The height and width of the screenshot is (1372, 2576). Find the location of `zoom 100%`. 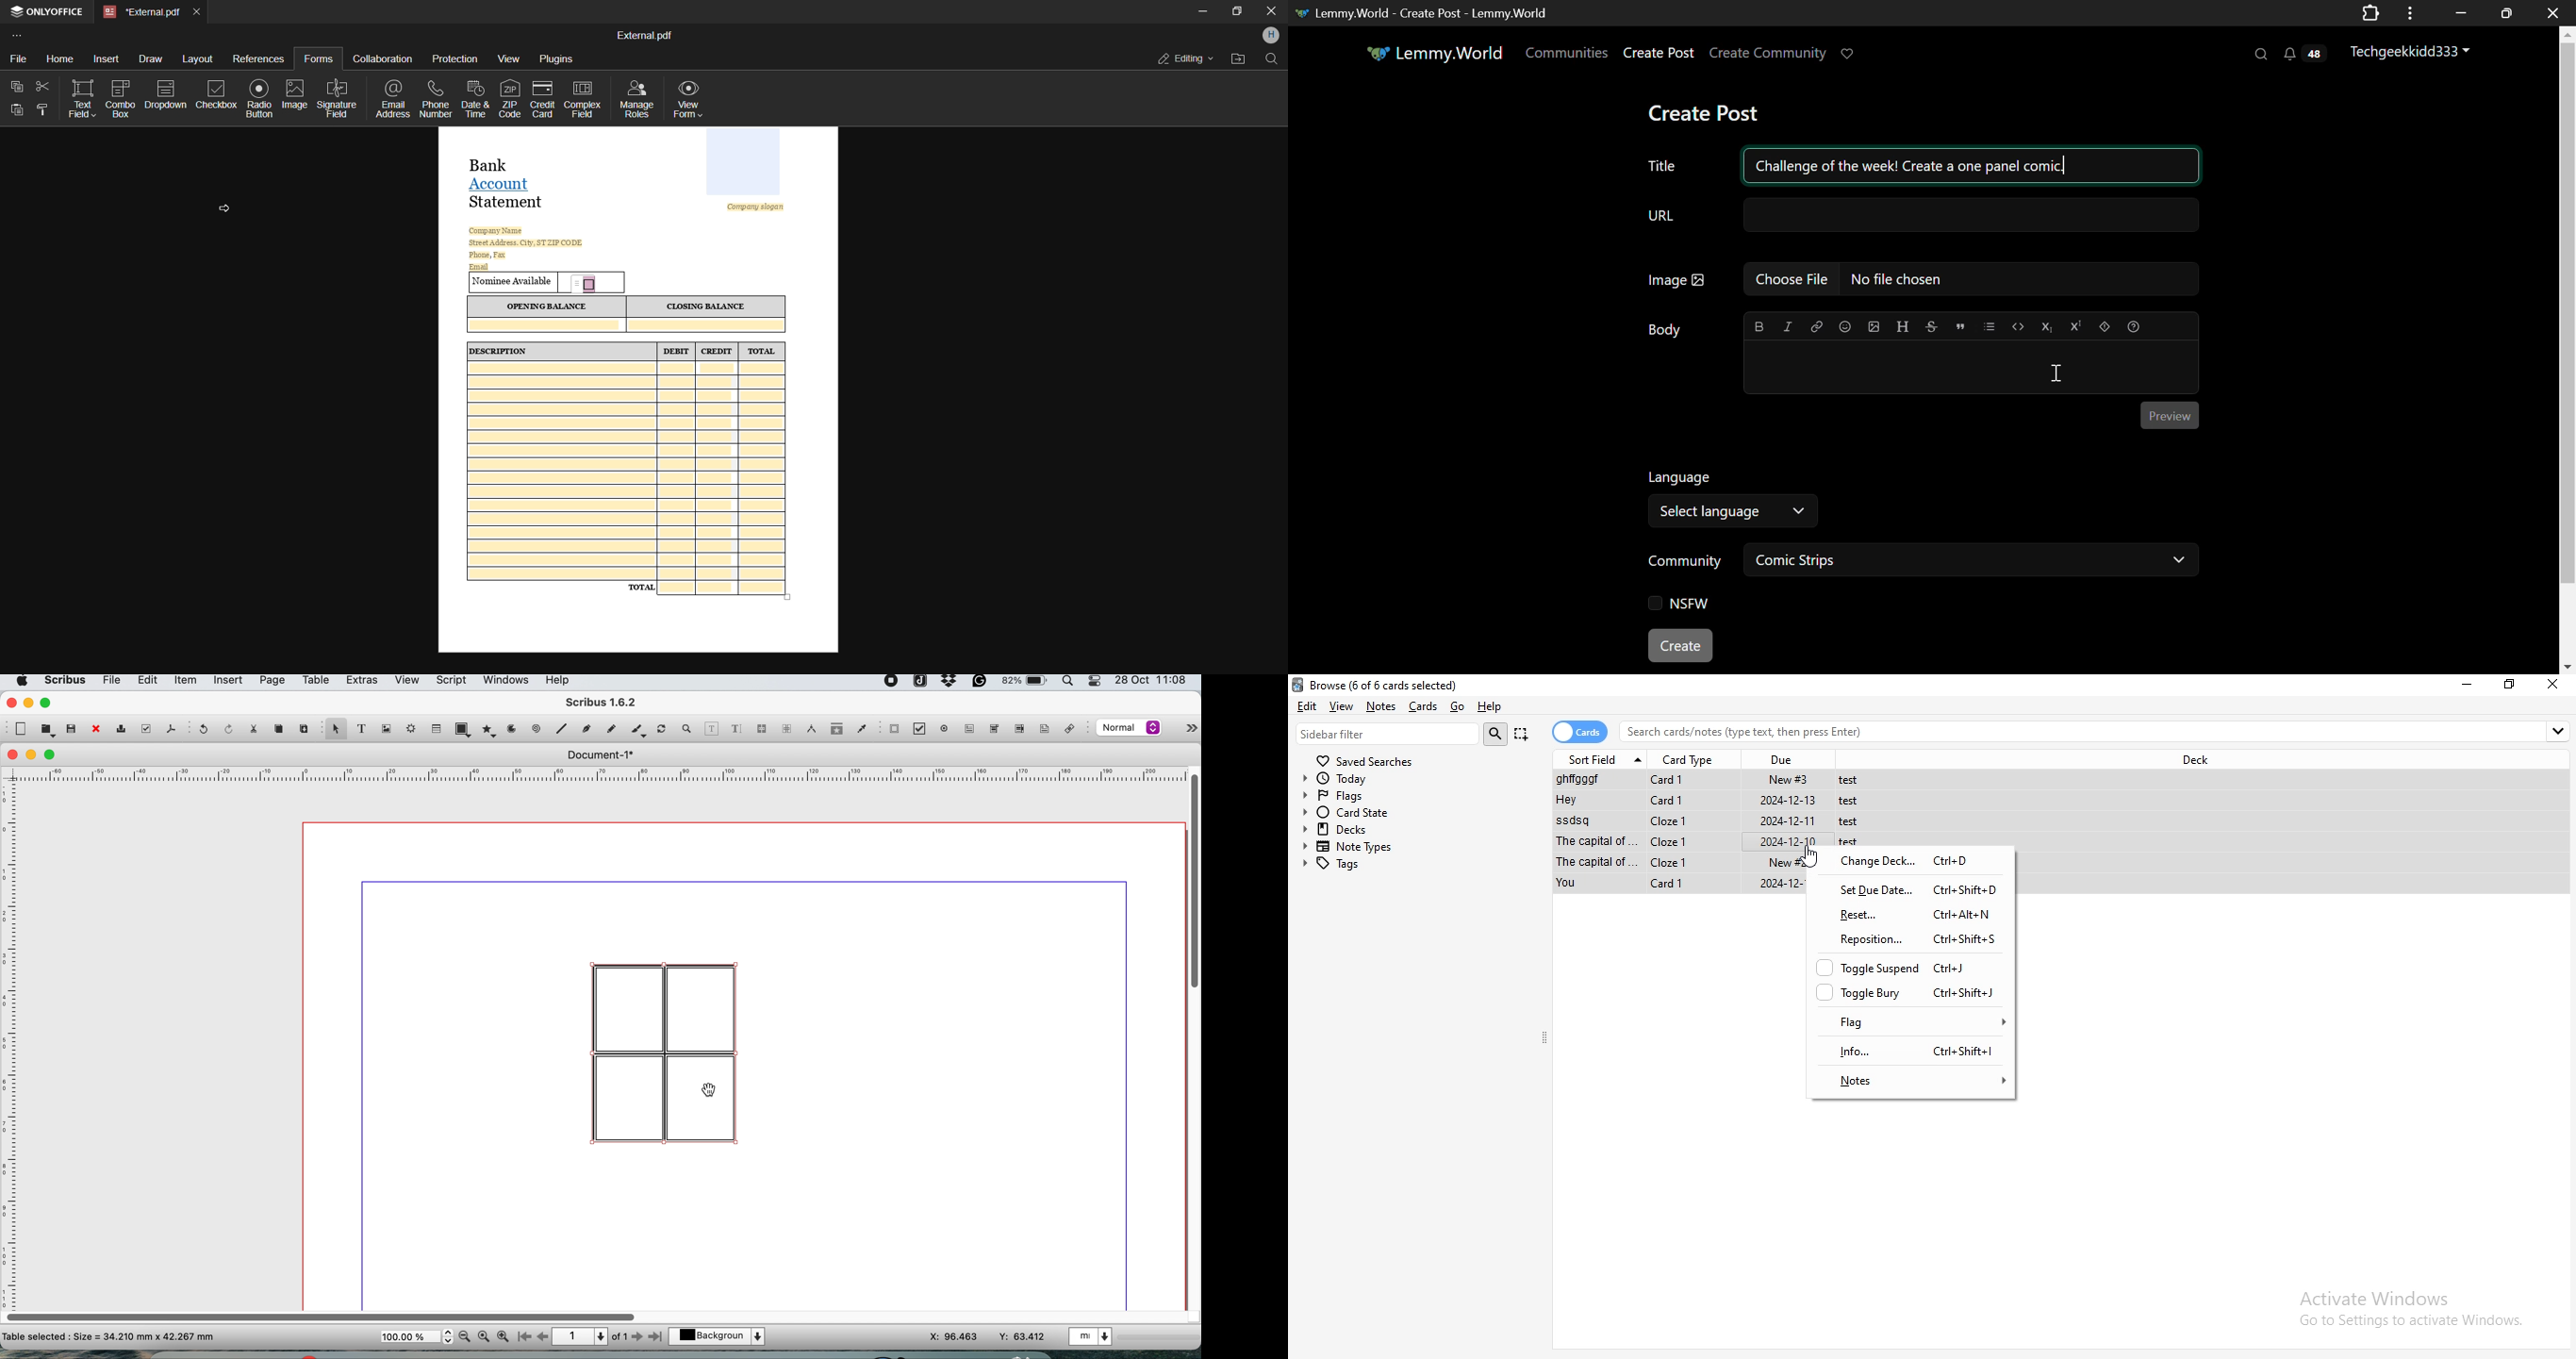

zoom 100% is located at coordinates (486, 1336).